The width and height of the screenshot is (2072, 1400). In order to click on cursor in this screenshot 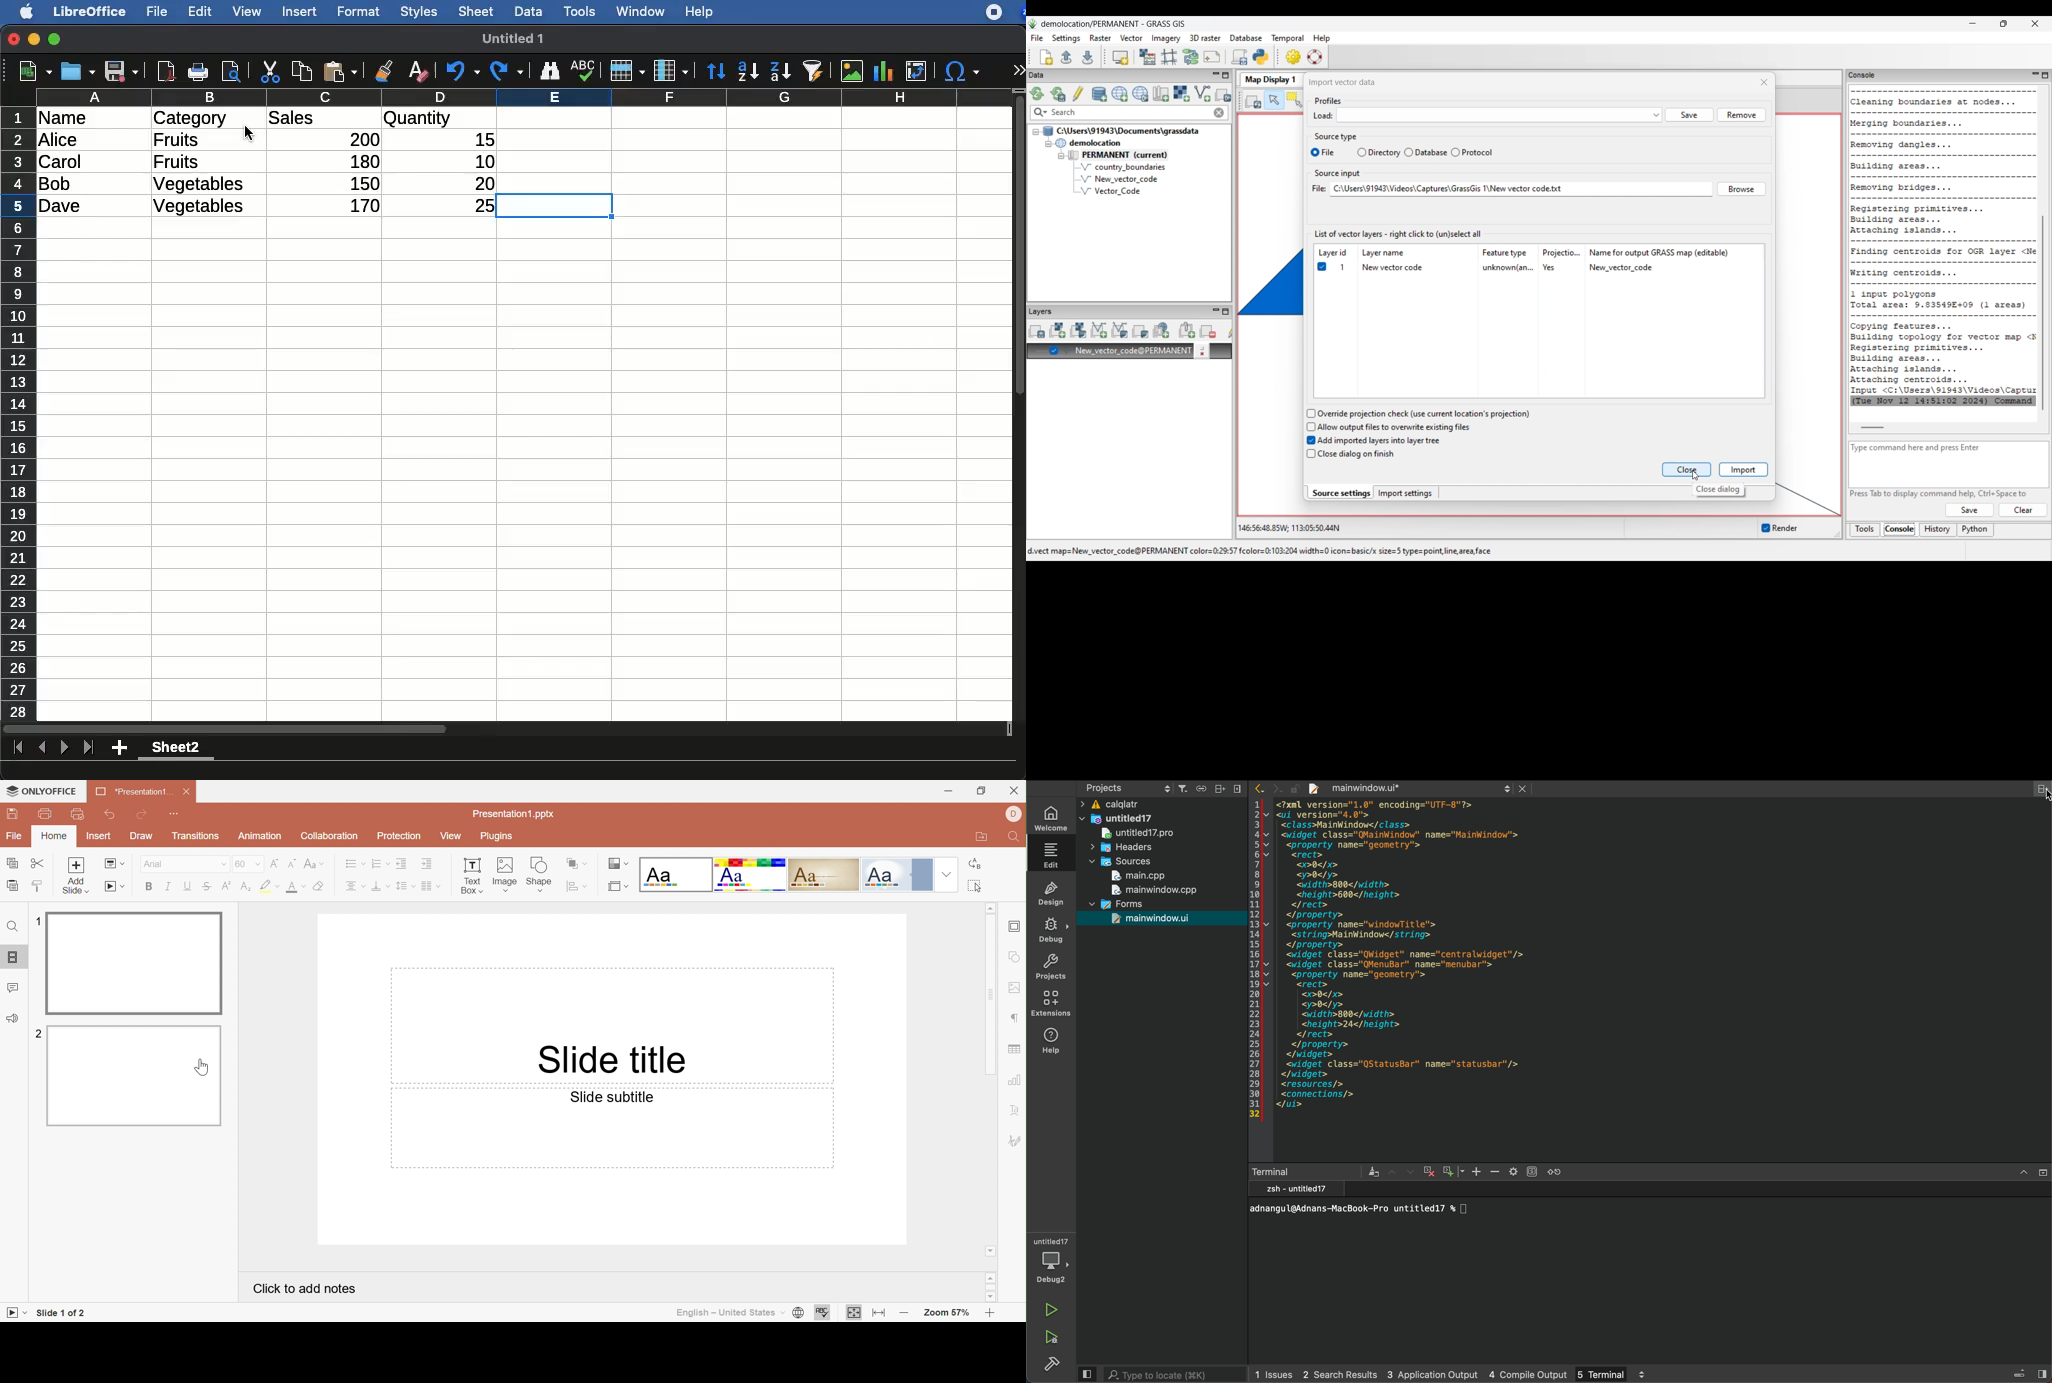, I will do `click(202, 1069)`.